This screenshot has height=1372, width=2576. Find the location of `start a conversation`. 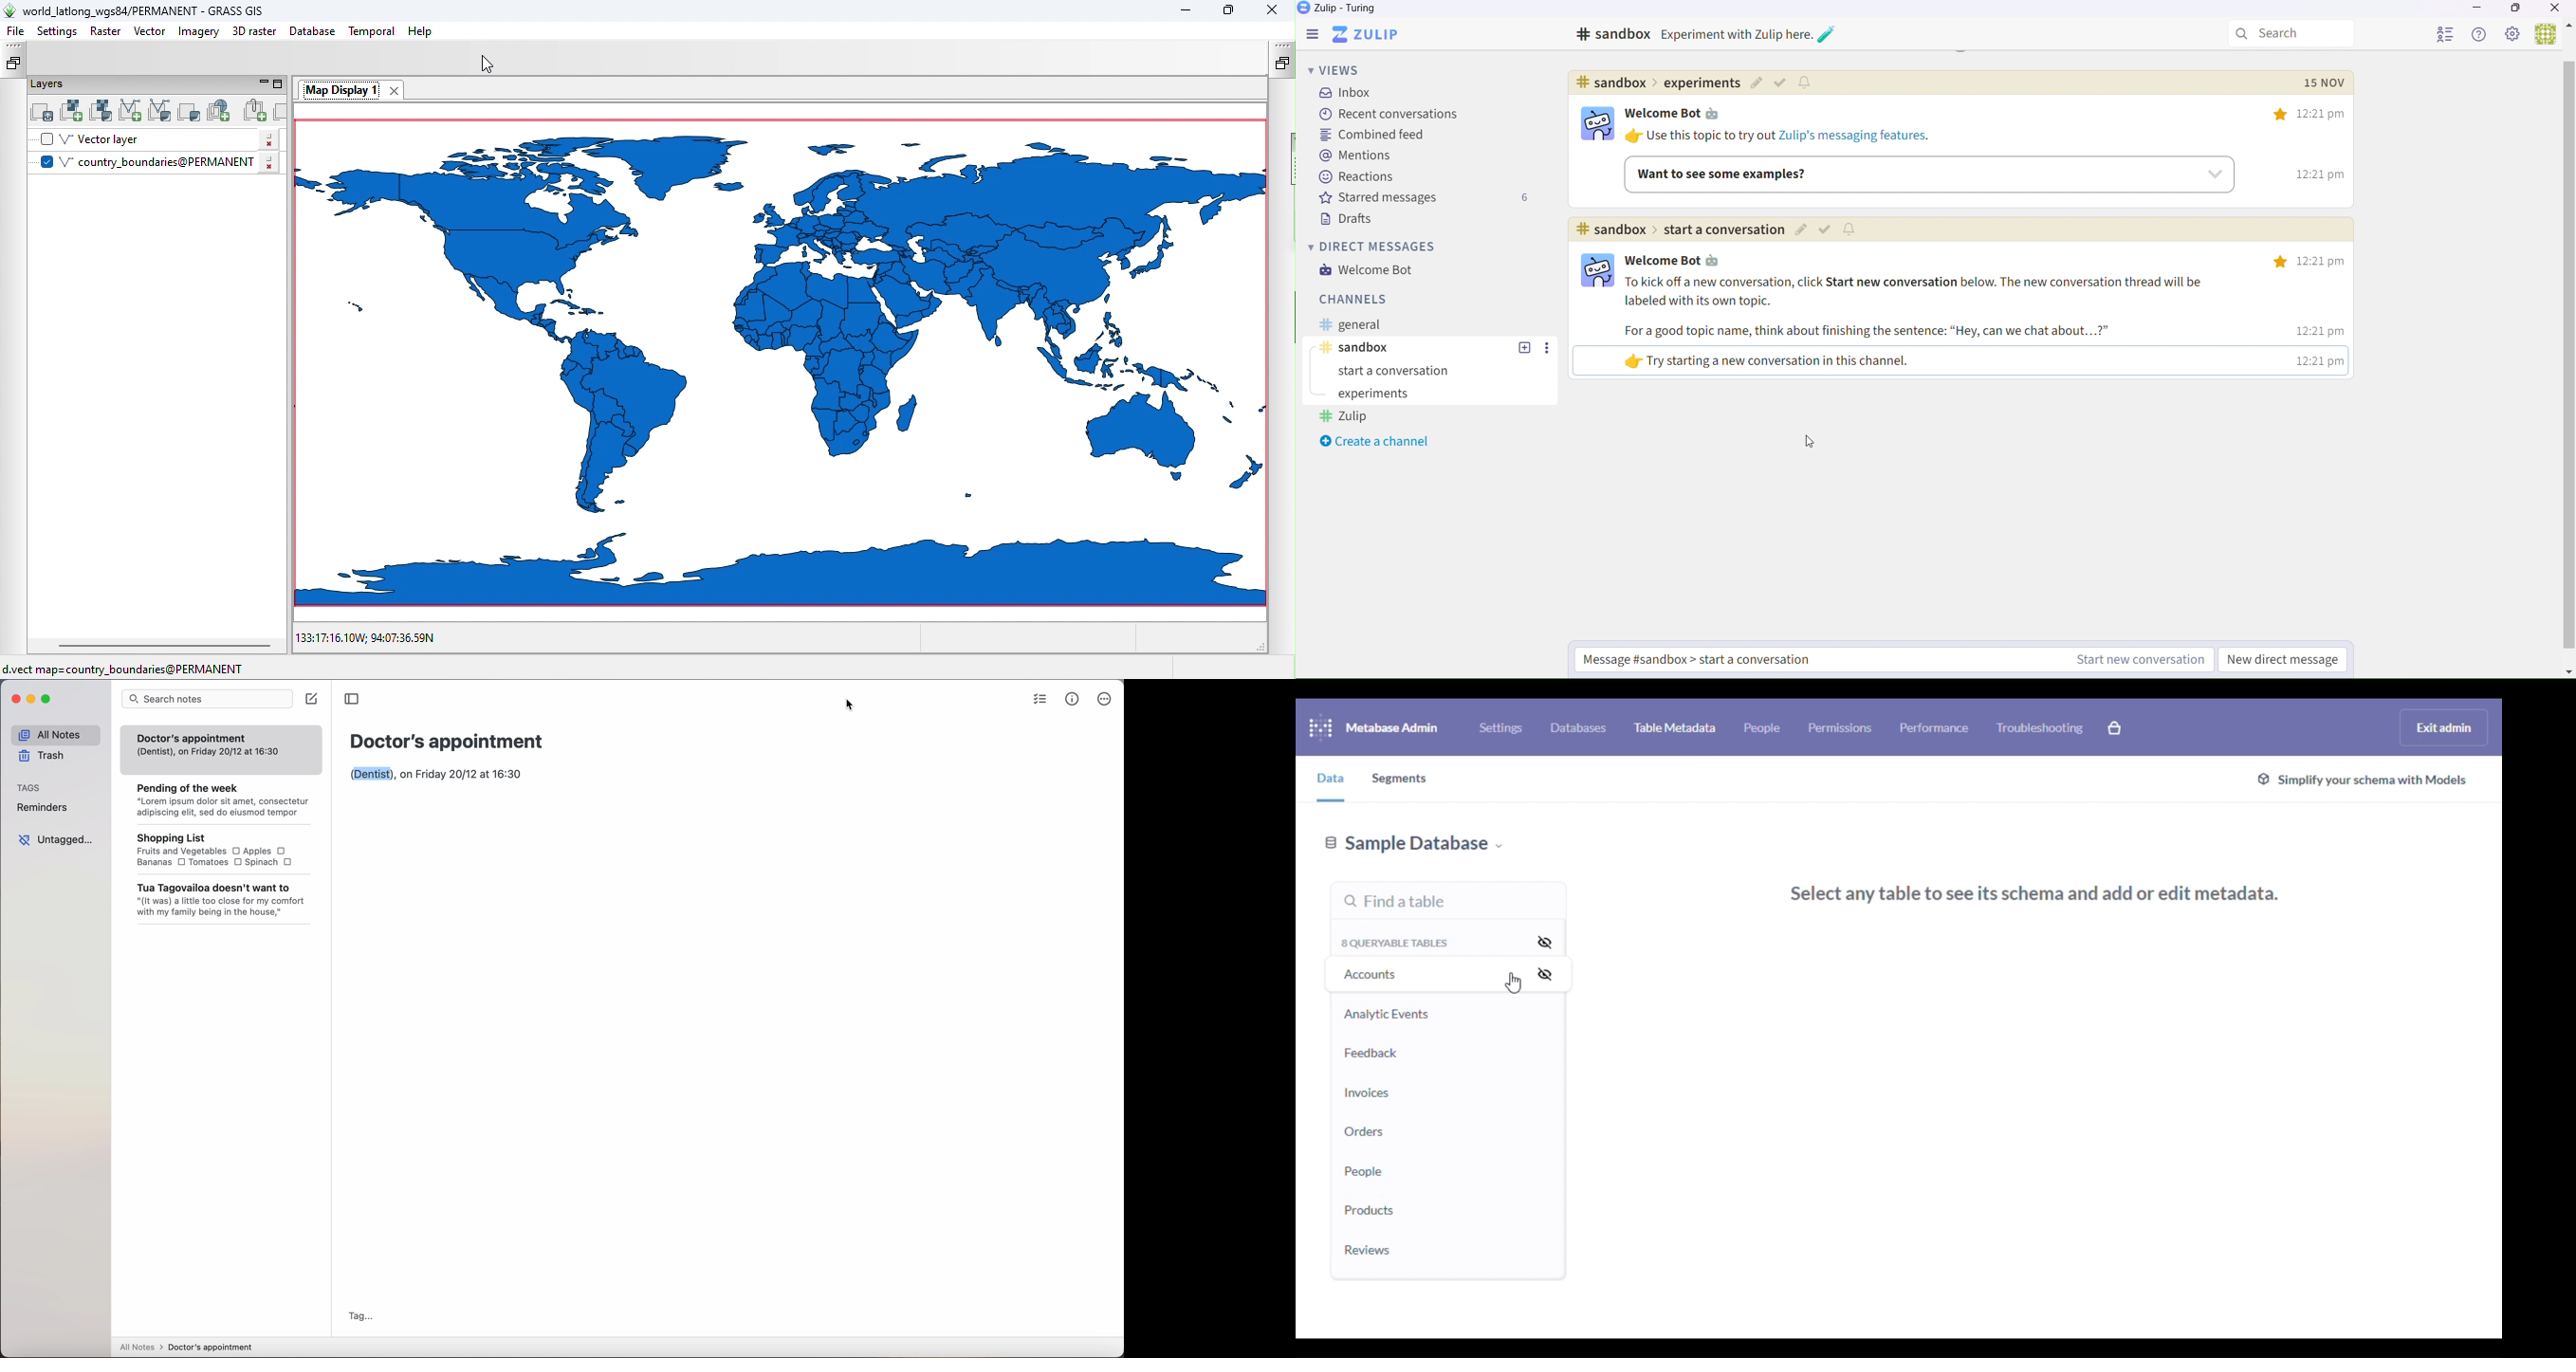

start a conversation is located at coordinates (1402, 373).